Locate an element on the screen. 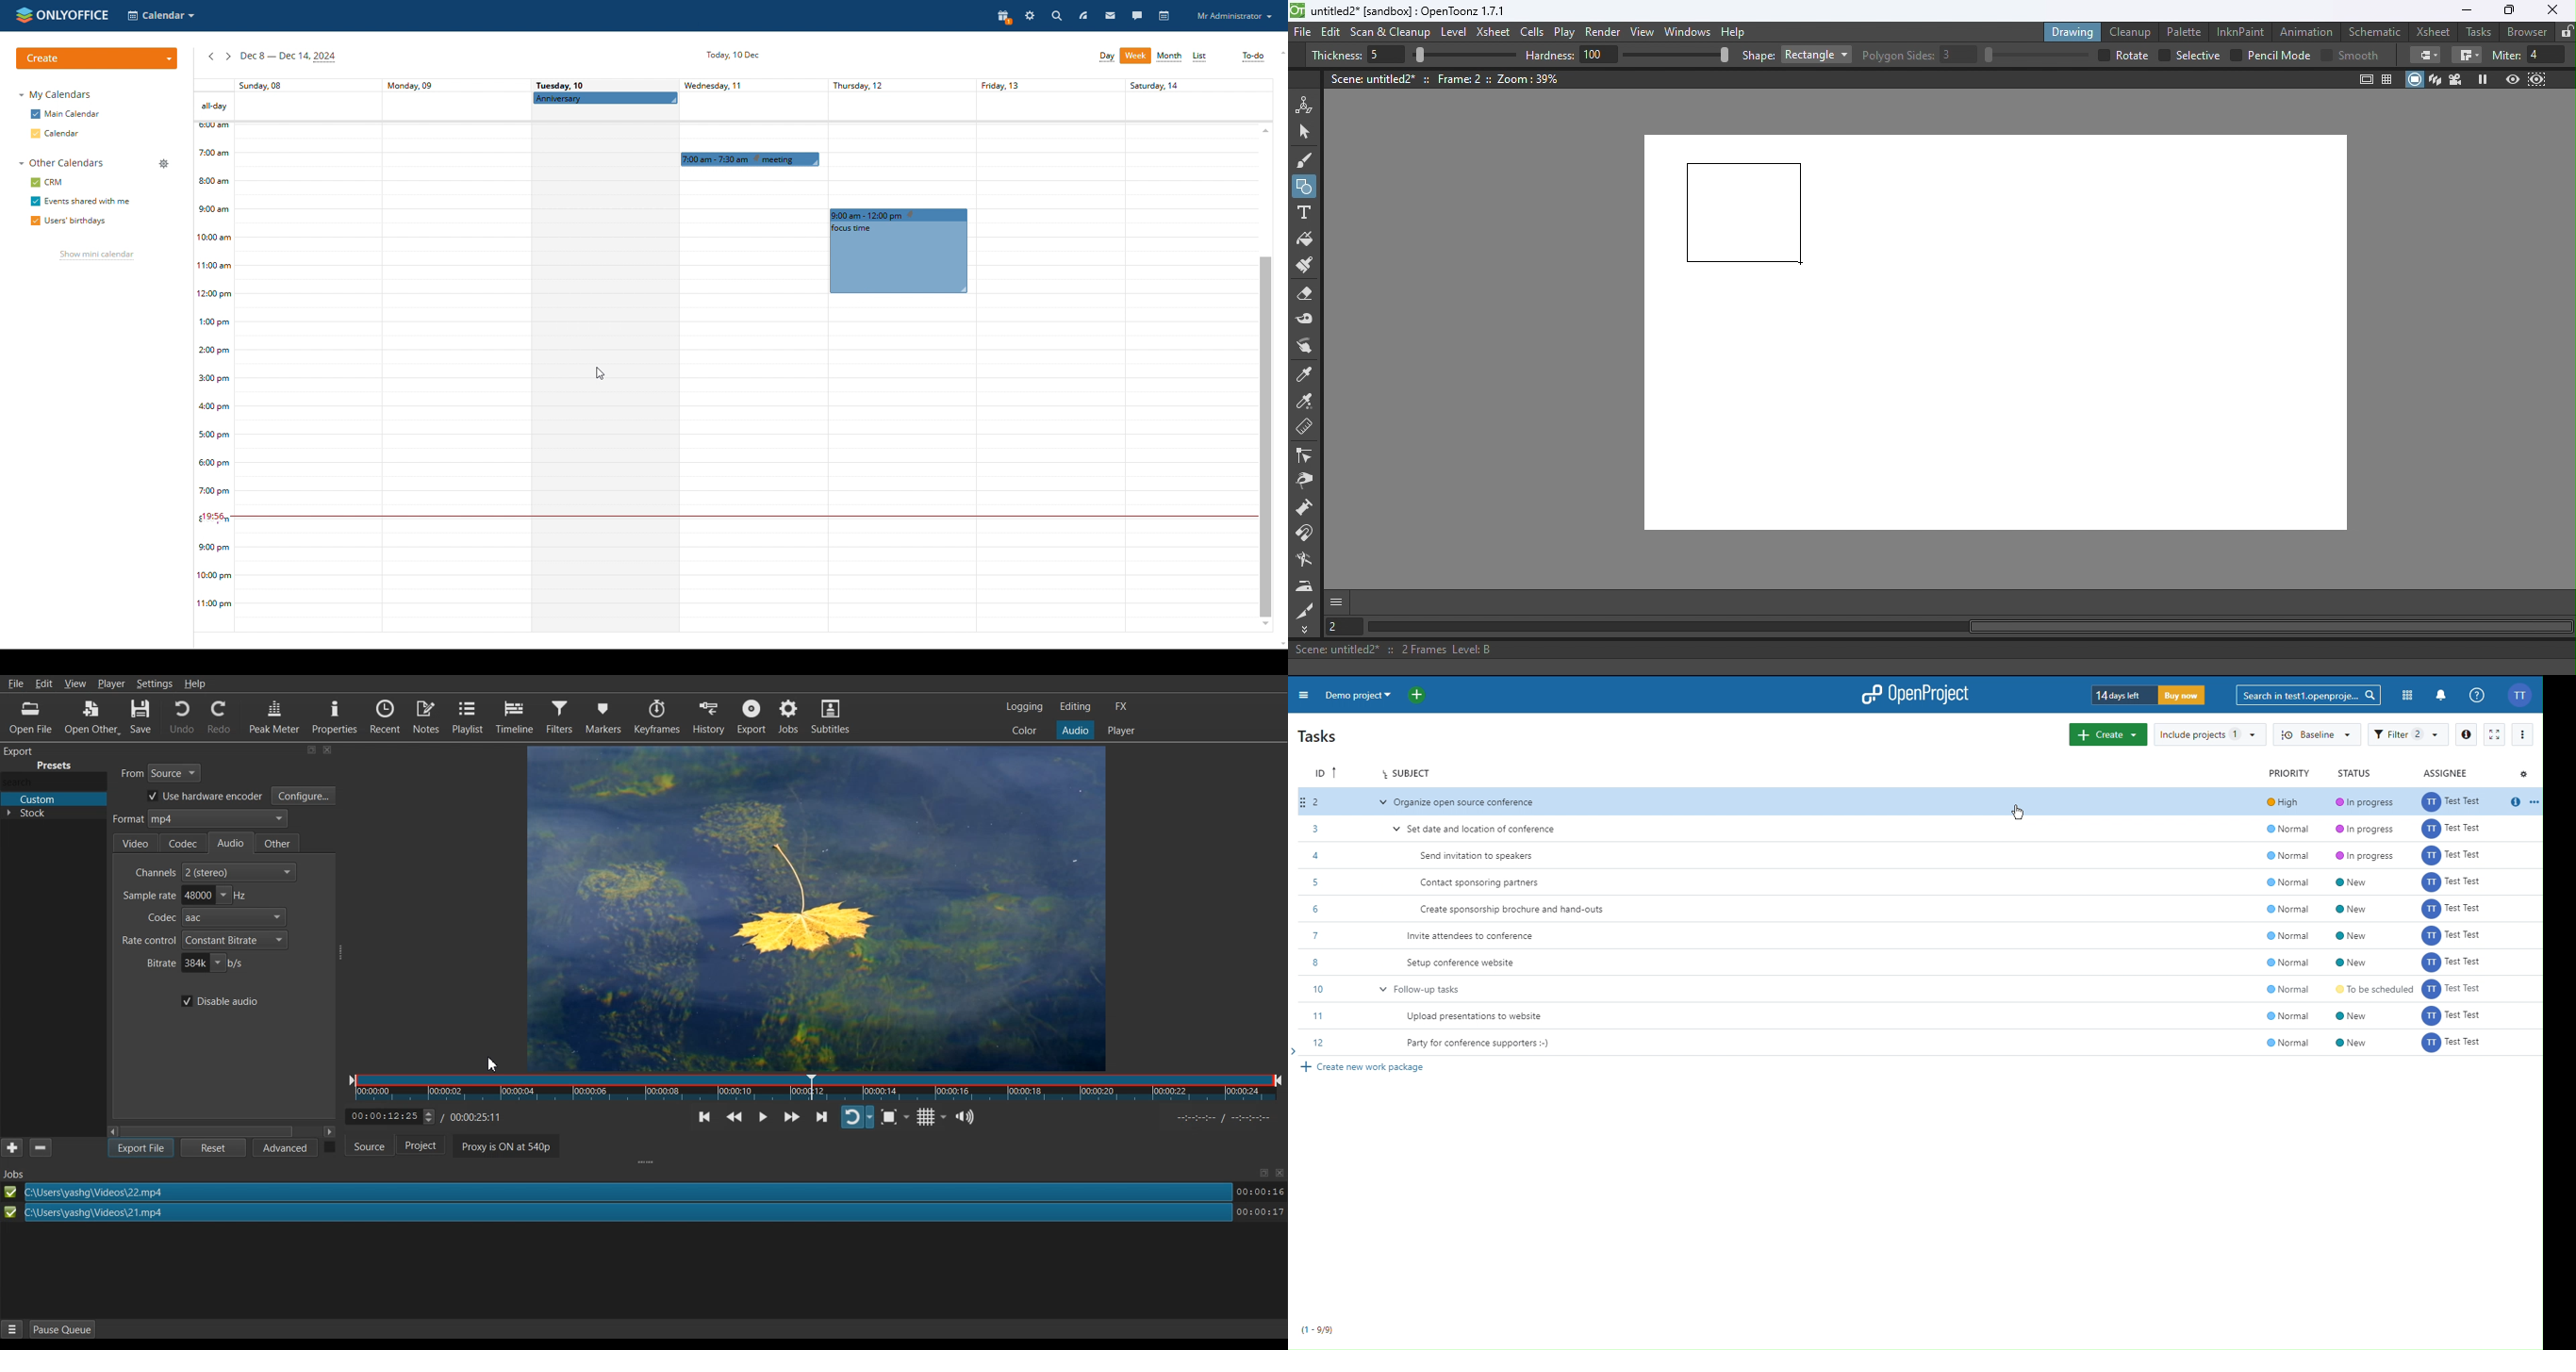 This screenshot has height=1372, width=2576. Minimize is located at coordinates (311, 749).